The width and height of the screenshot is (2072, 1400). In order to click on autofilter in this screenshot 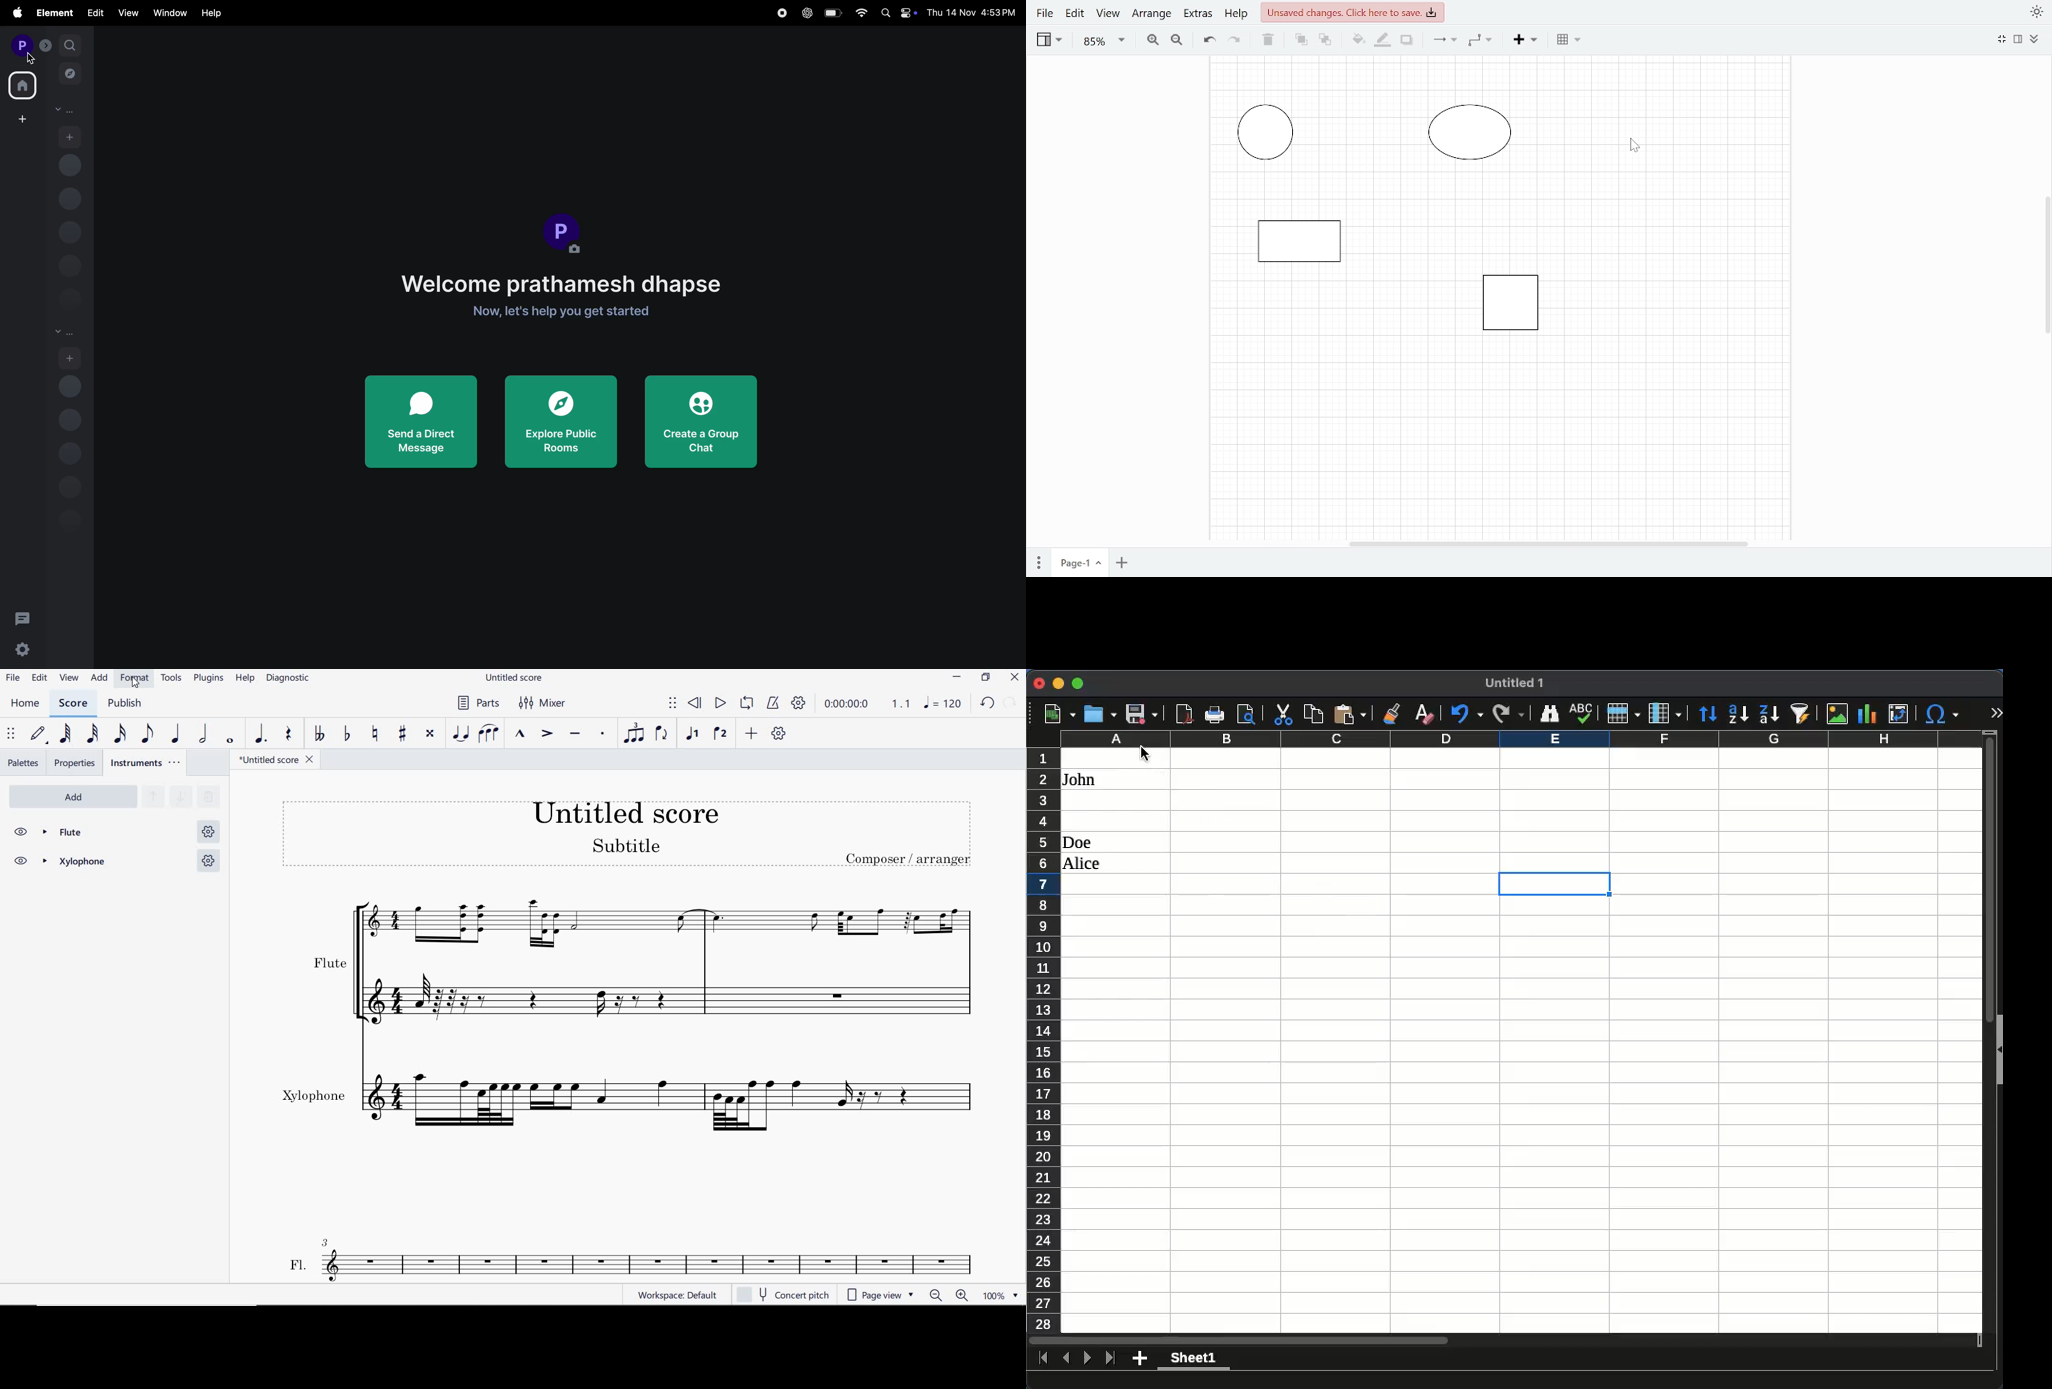, I will do `click(1800, 713)`.